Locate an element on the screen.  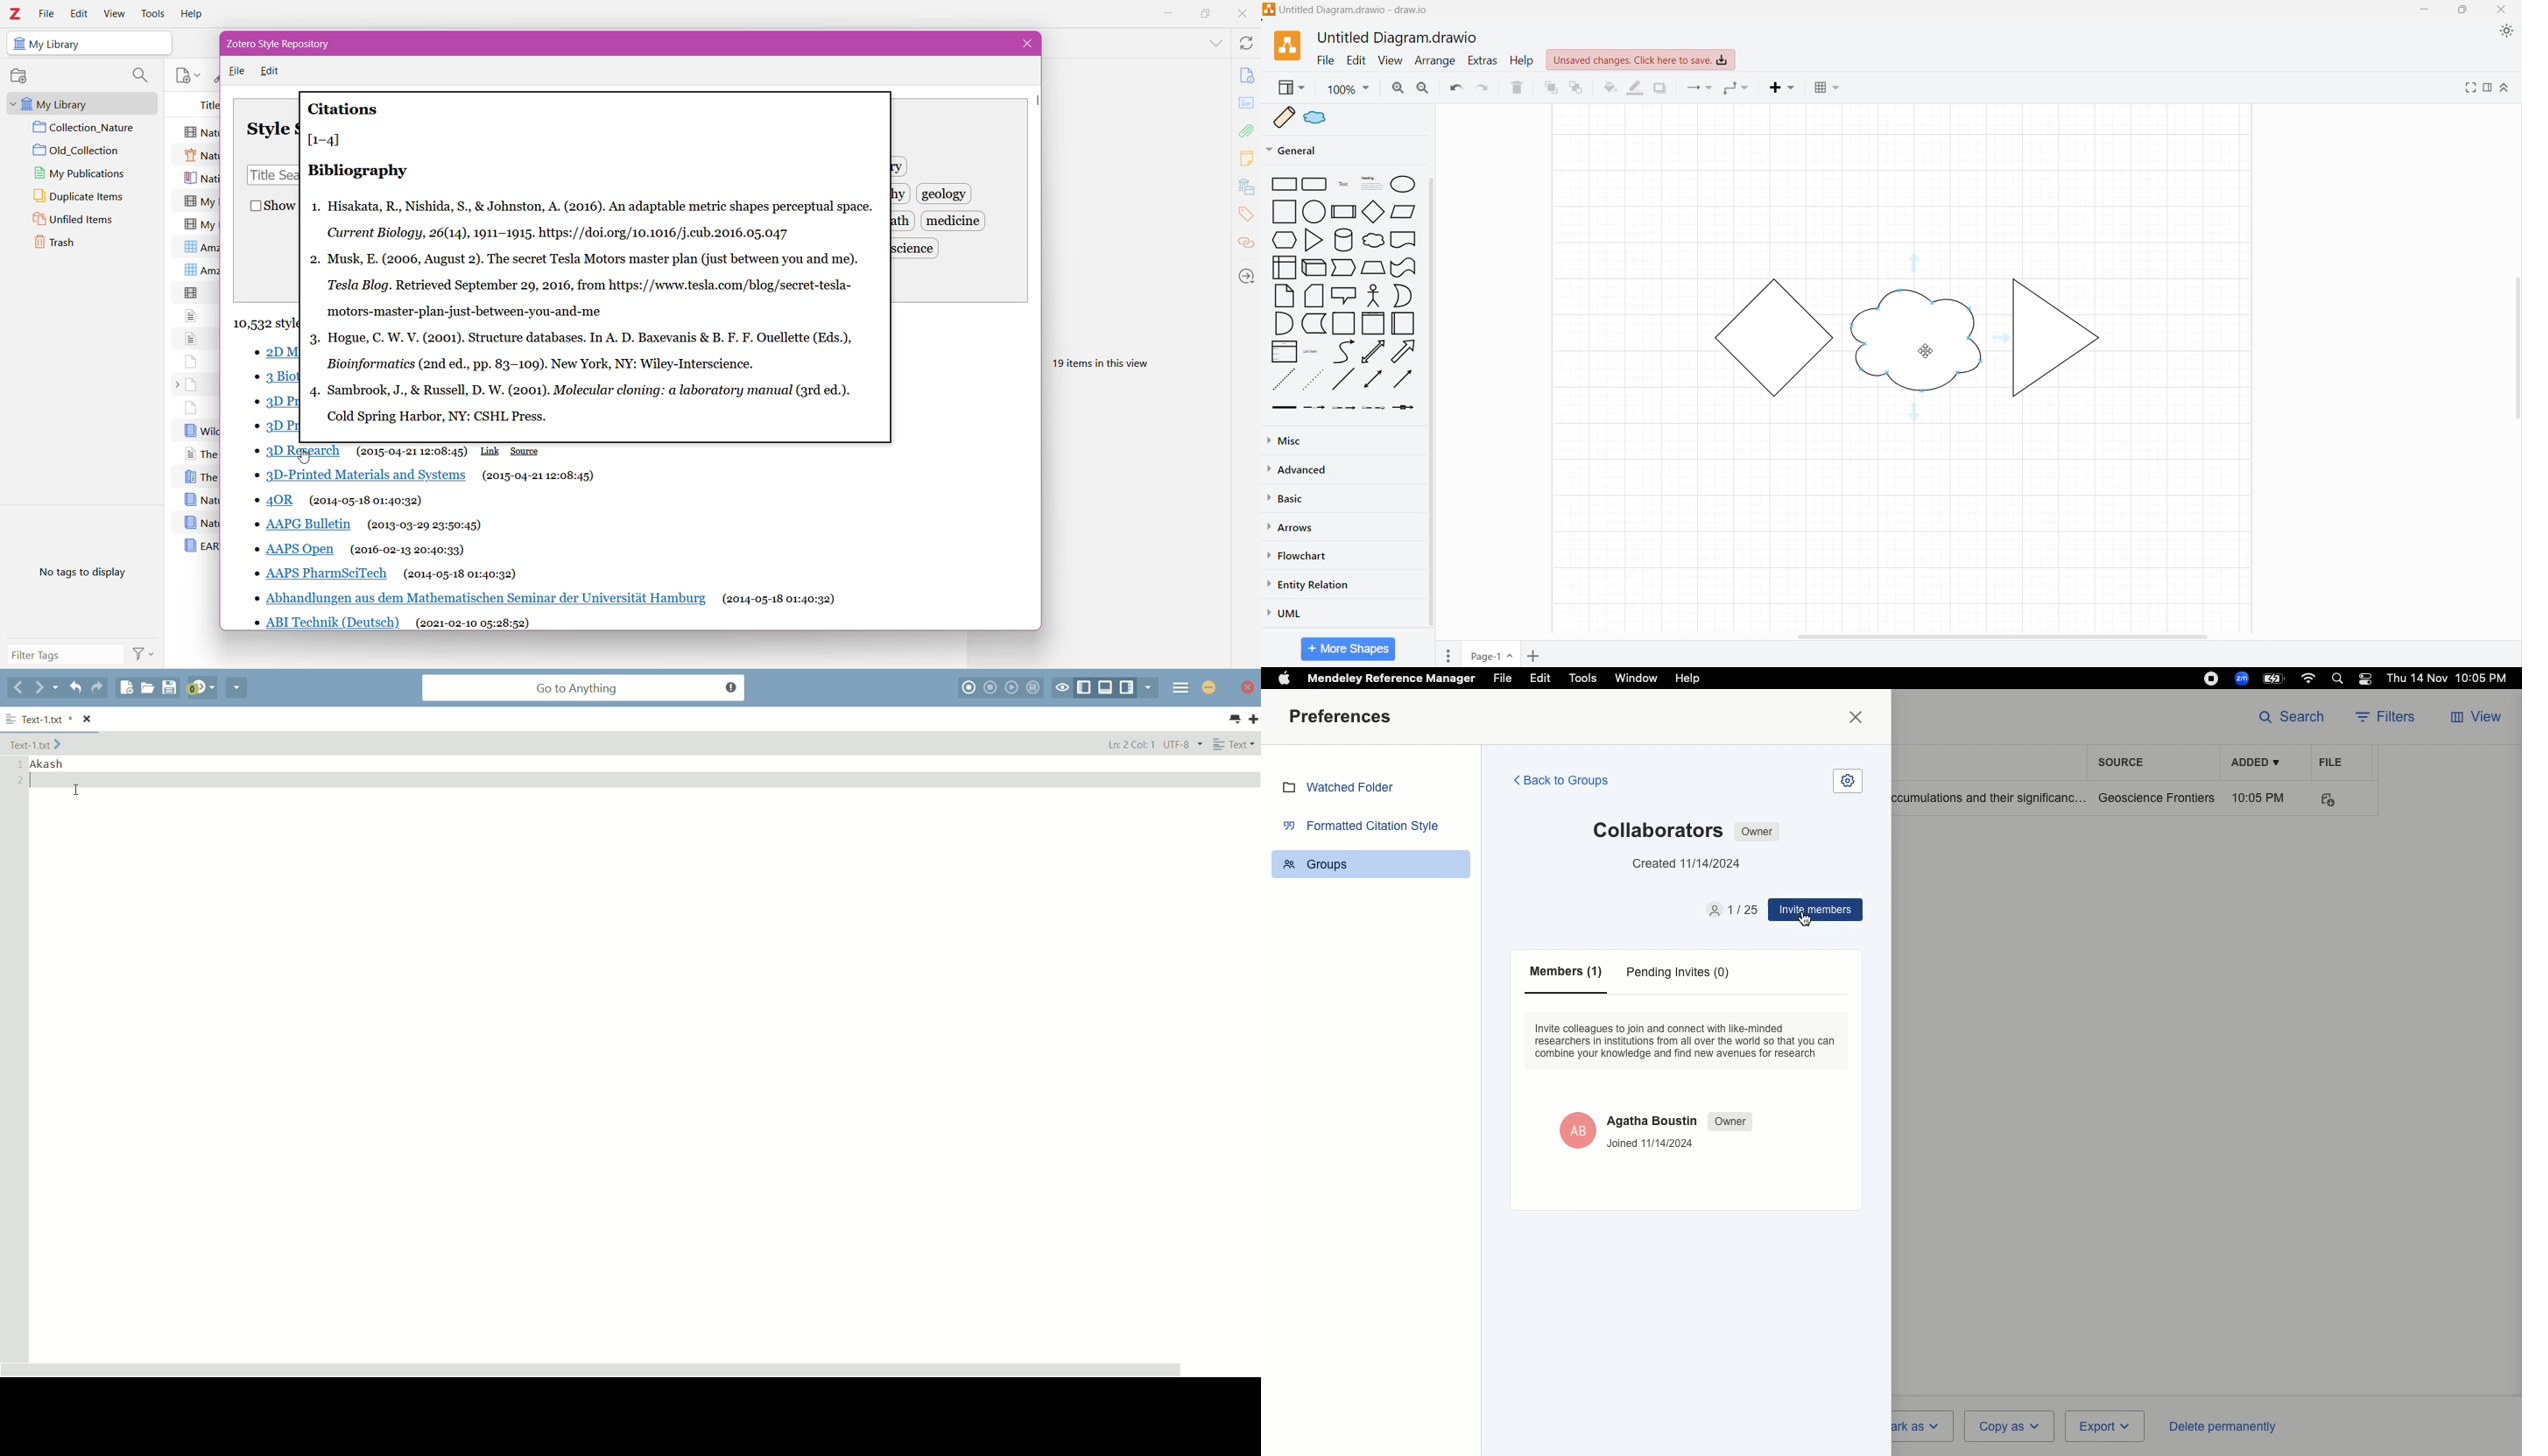
Collection 2 is located at coordinates (87, 150).